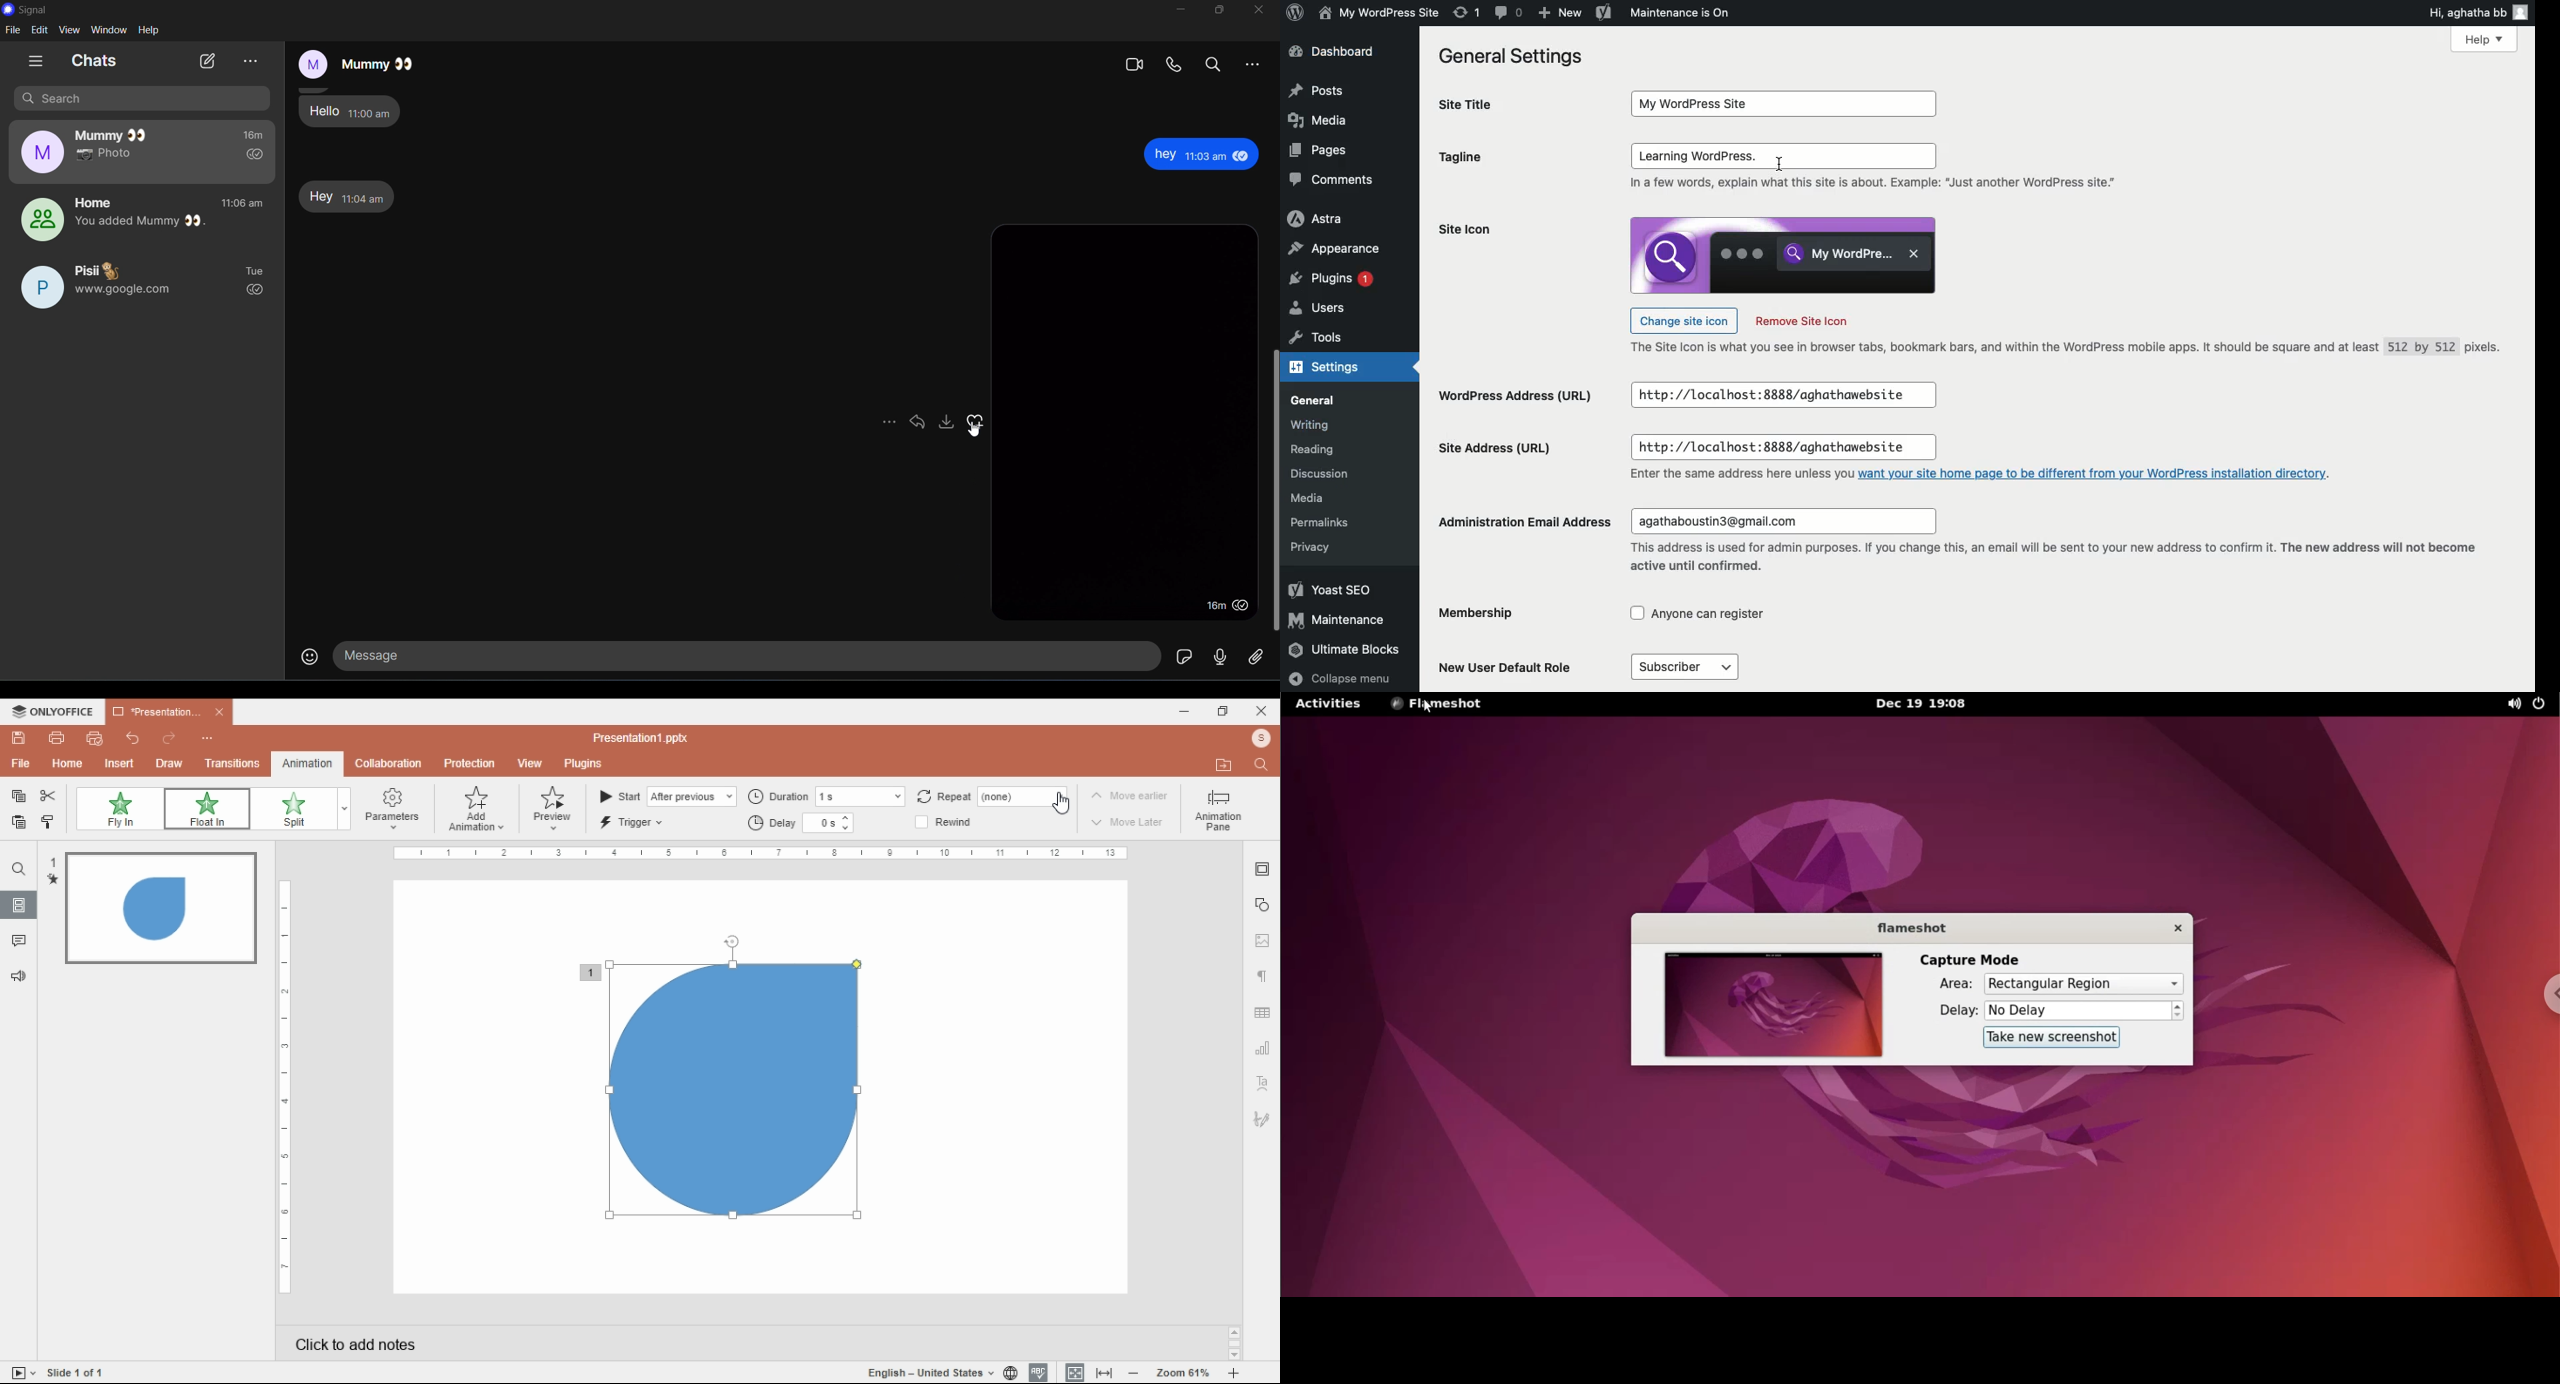  Describe the element at coordinates (19, 941) in the screenshot. I see `comments` at that location.